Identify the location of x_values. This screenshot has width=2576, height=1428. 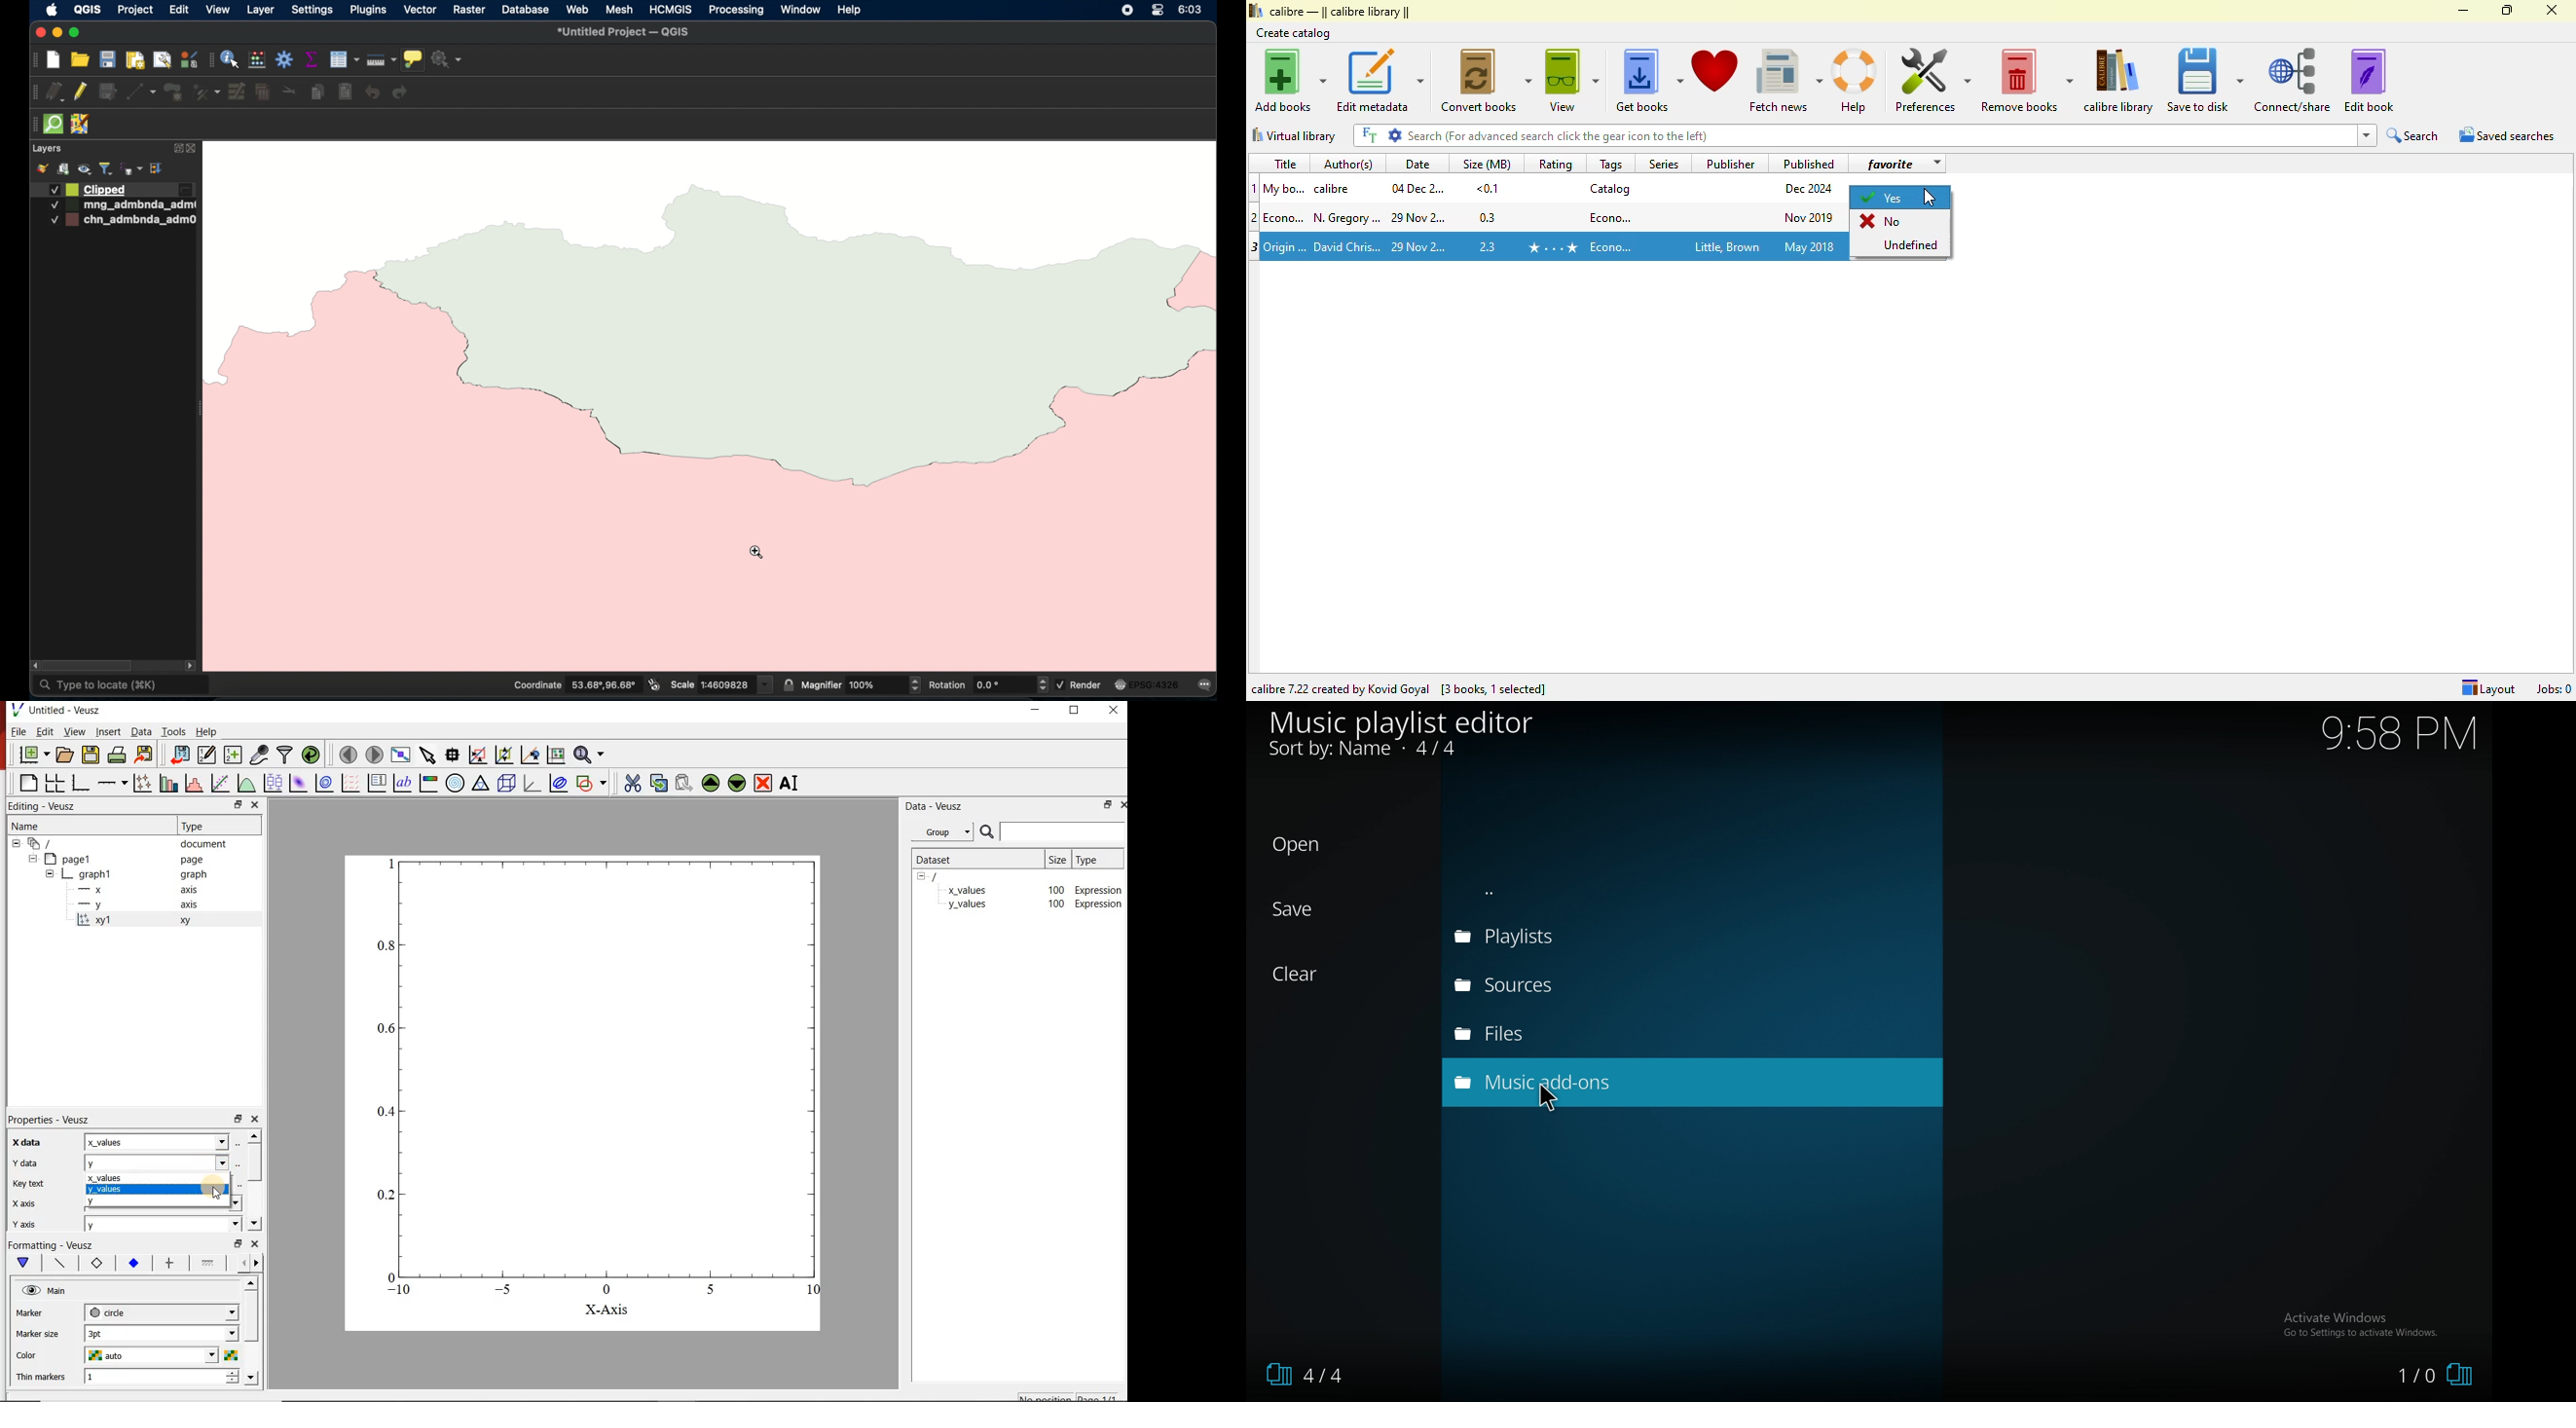
(968, 889).